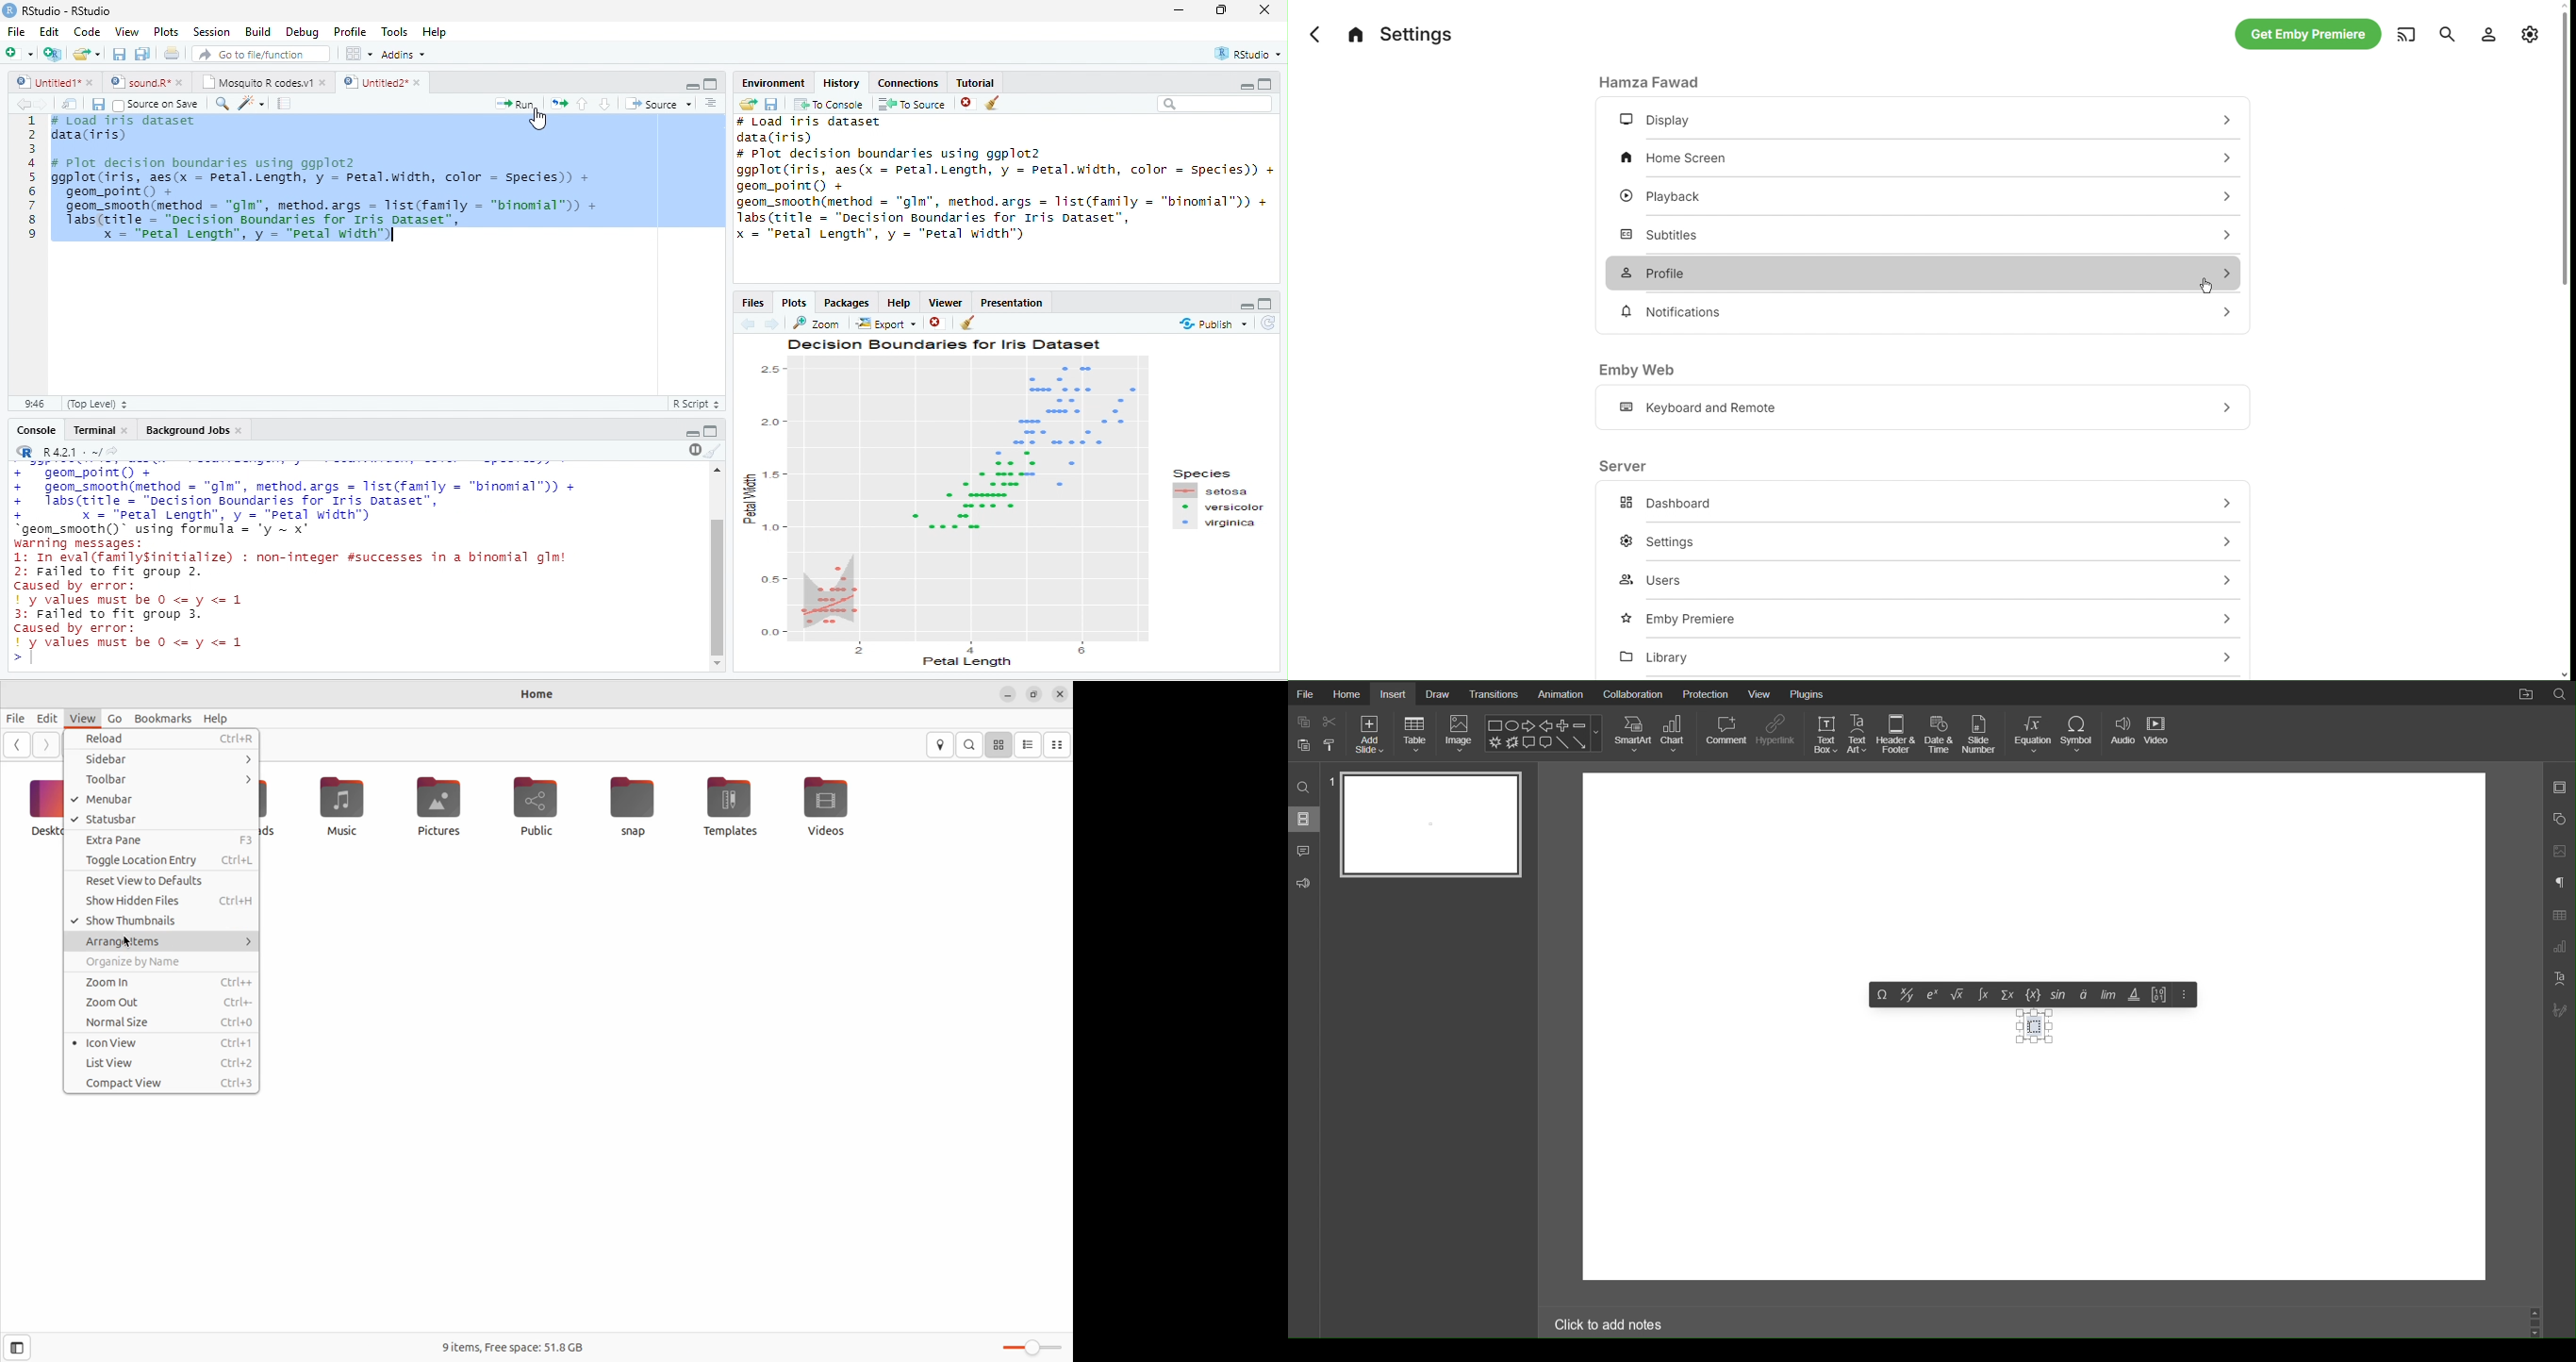 The height and width of the screenshot is (1372, 2576). Describe the element at coordinates (1201, 473) in the screenshot. I see `Species` at that location.